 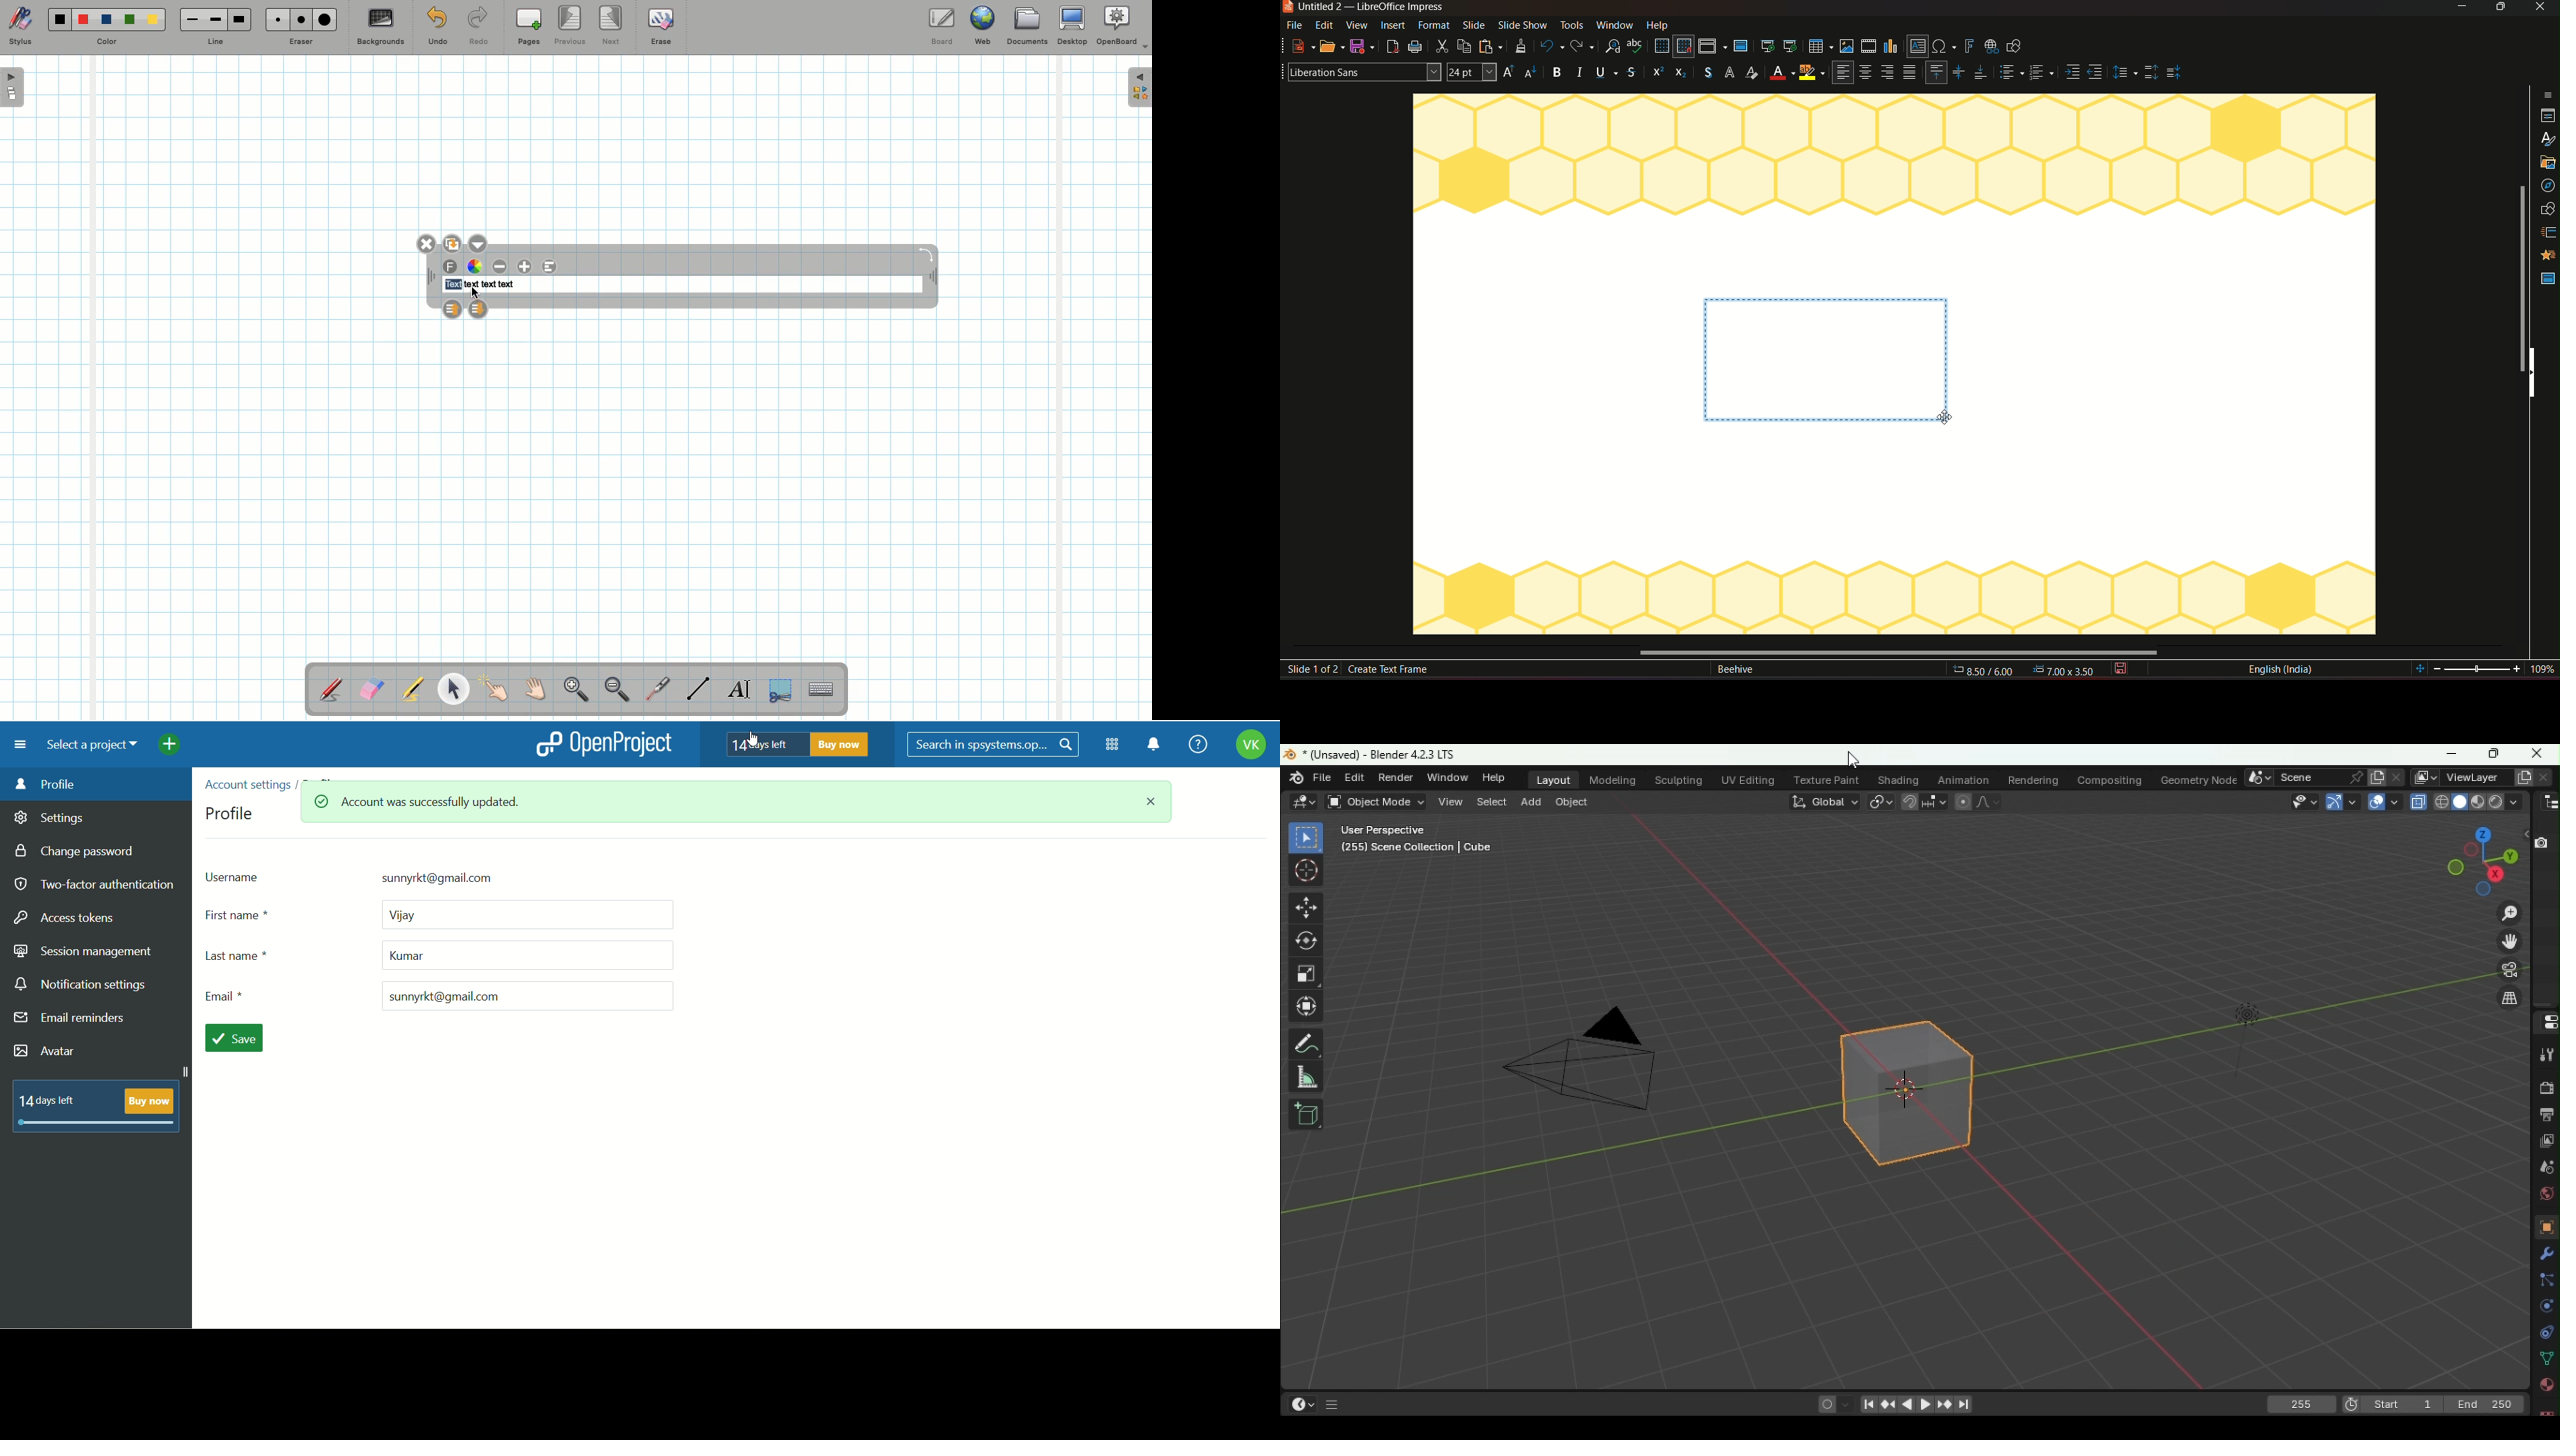 What do you see at coordinates (2508, 942) in the screenshot?
I see `Move view` at bounding box center [2508, 942].